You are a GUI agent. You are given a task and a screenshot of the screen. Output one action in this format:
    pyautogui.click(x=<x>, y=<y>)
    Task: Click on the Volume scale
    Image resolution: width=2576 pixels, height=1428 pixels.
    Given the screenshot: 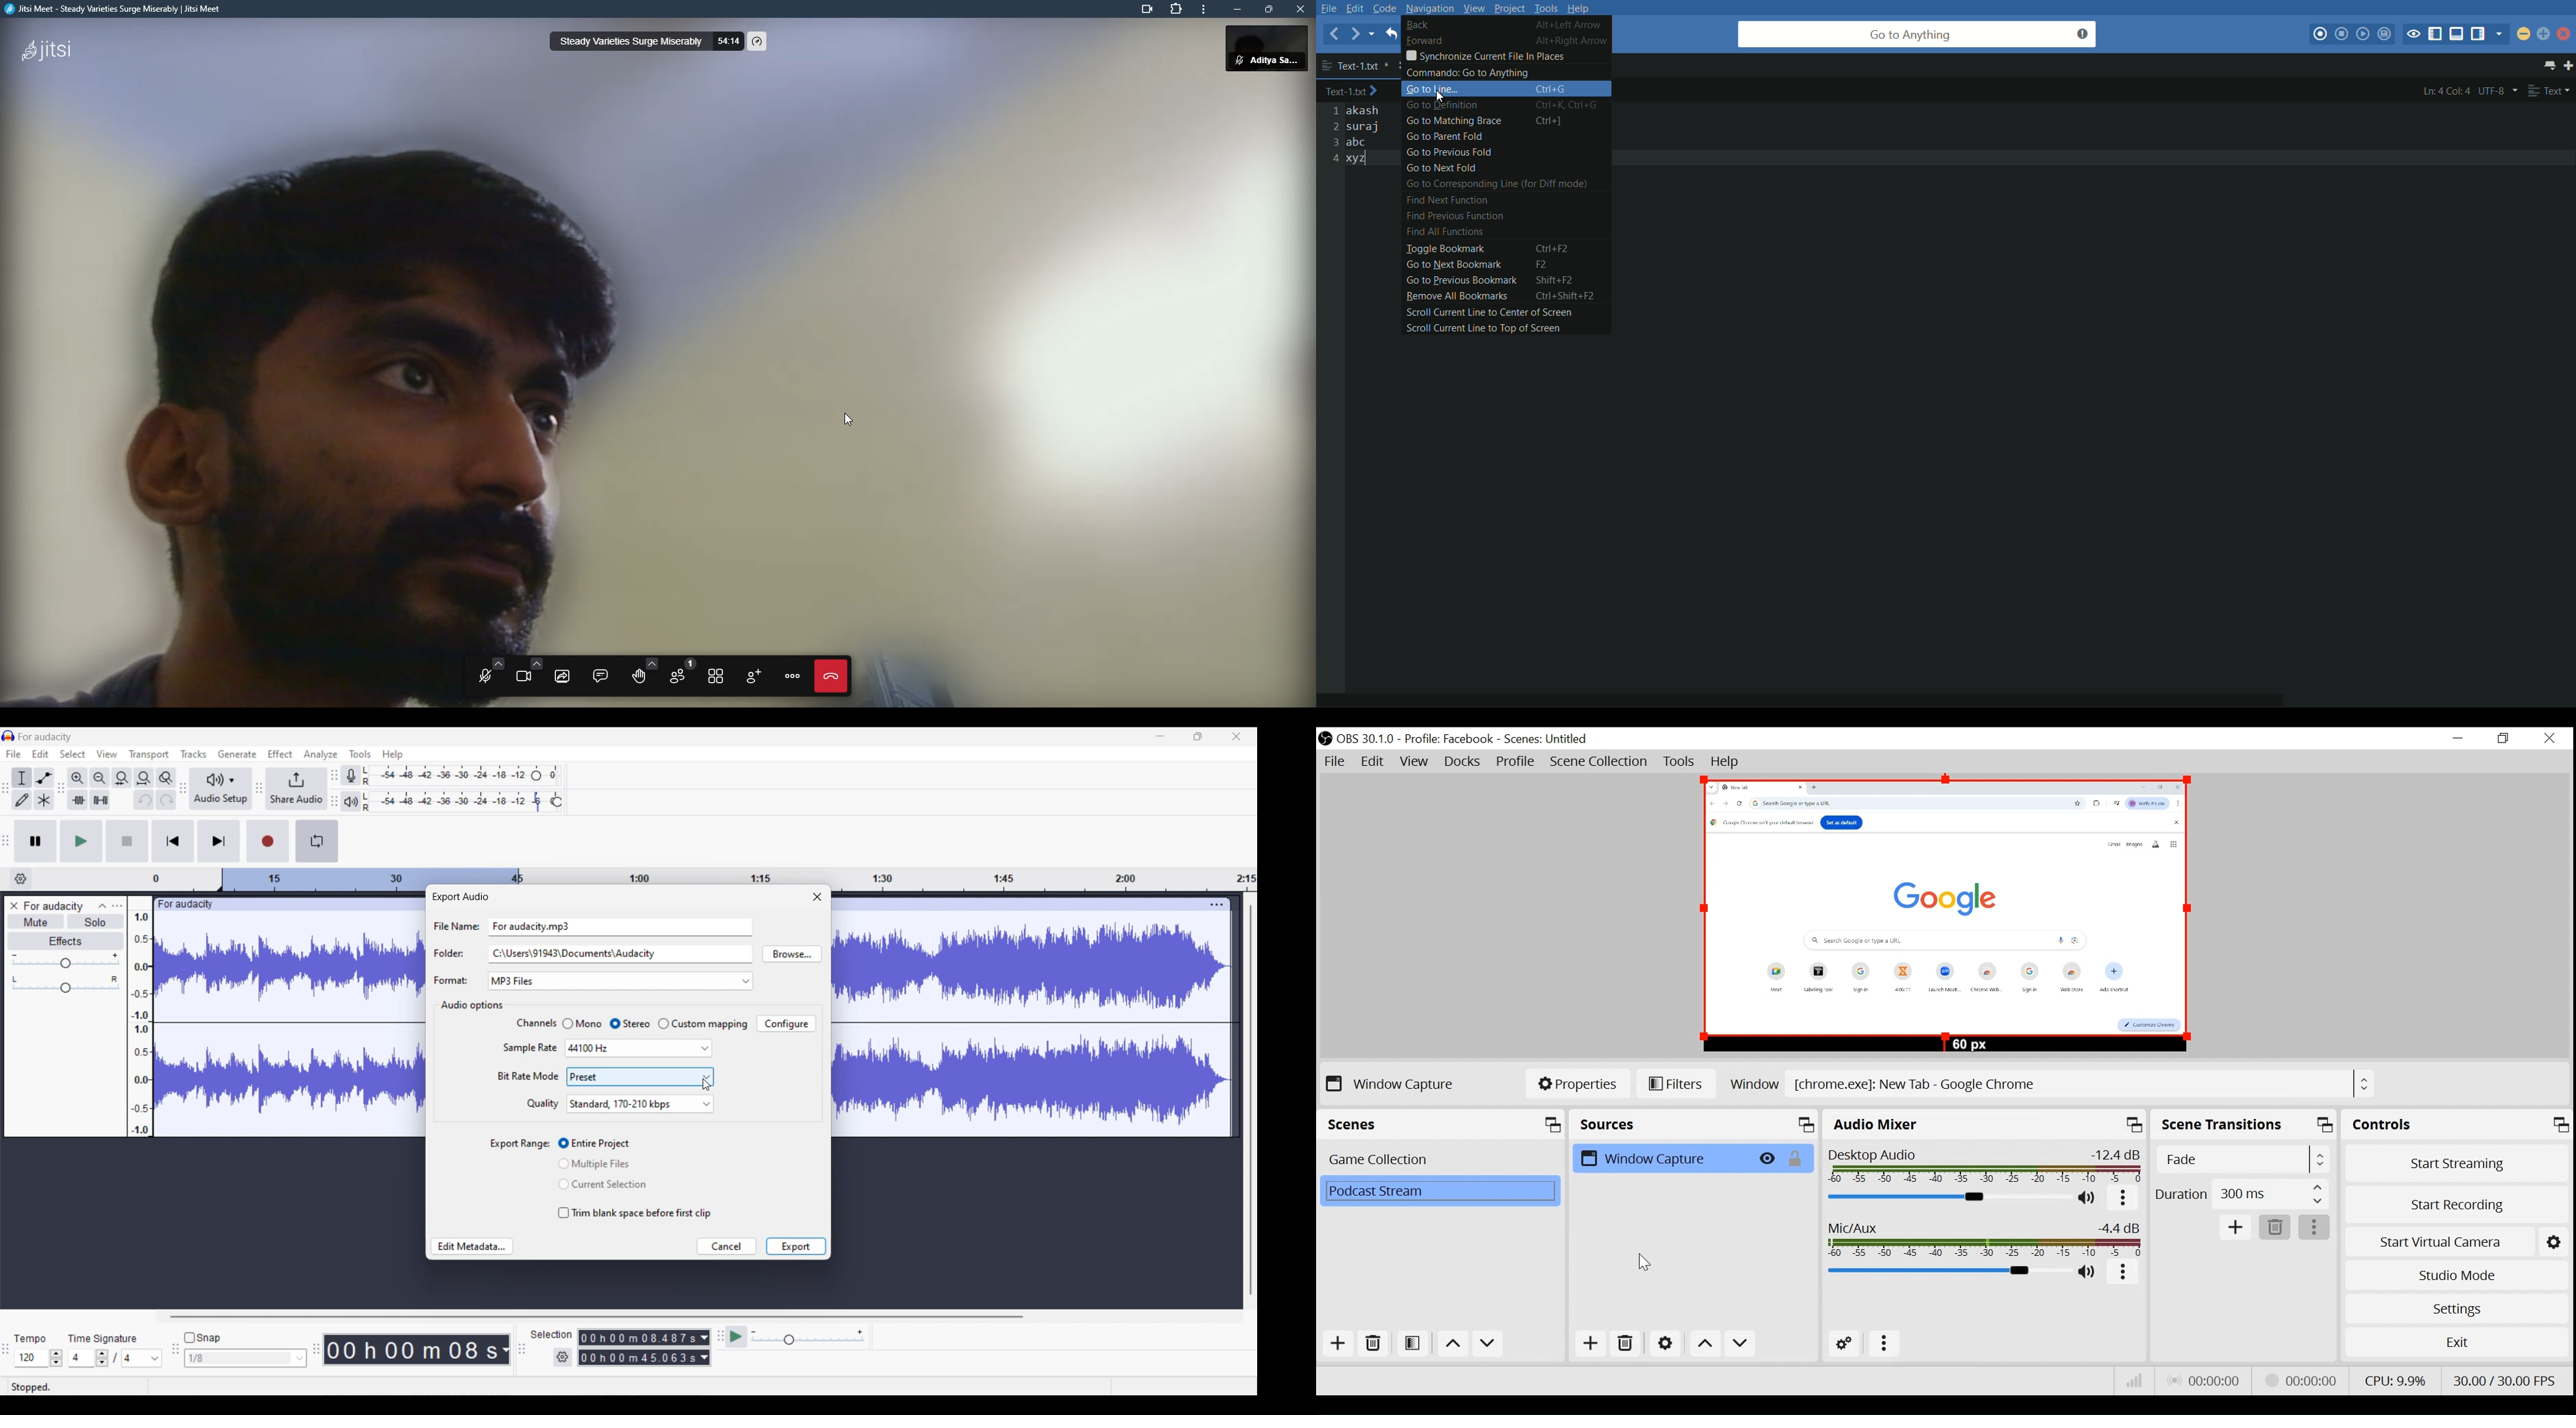 What is the action you would take?
    pyautogui.click(x=66, y=960)
    